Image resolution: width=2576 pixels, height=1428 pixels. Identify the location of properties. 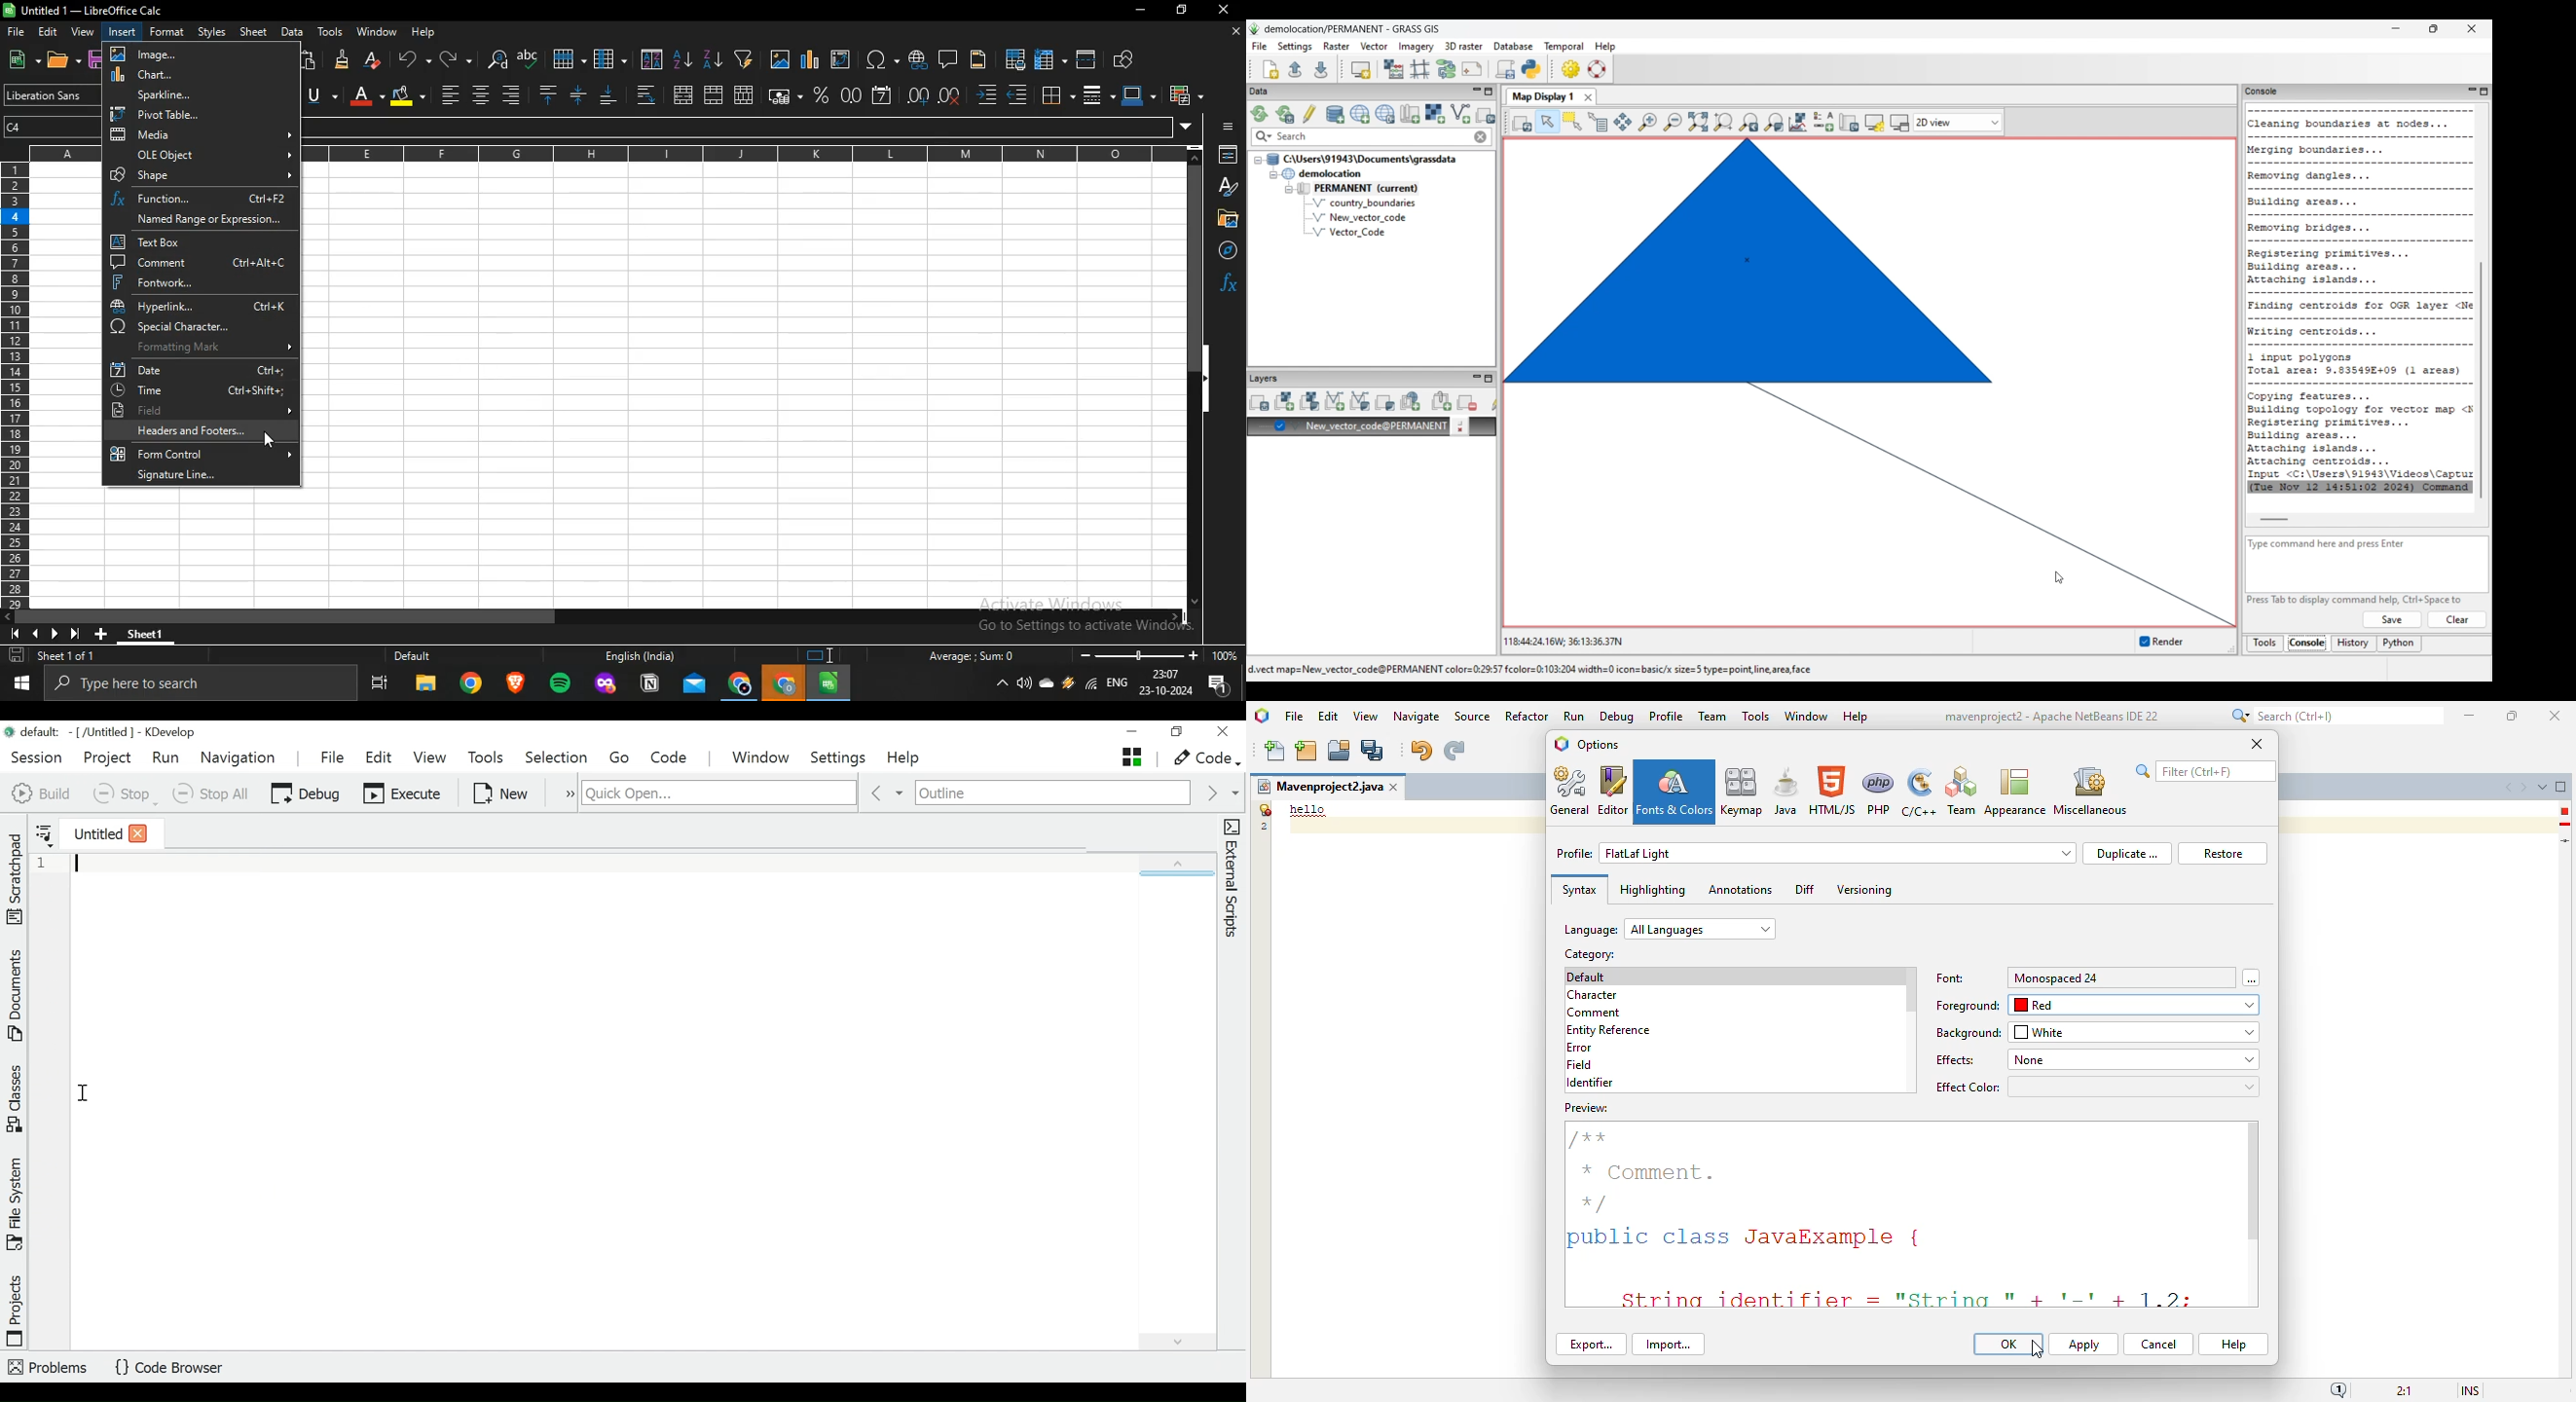
(1226, 155).